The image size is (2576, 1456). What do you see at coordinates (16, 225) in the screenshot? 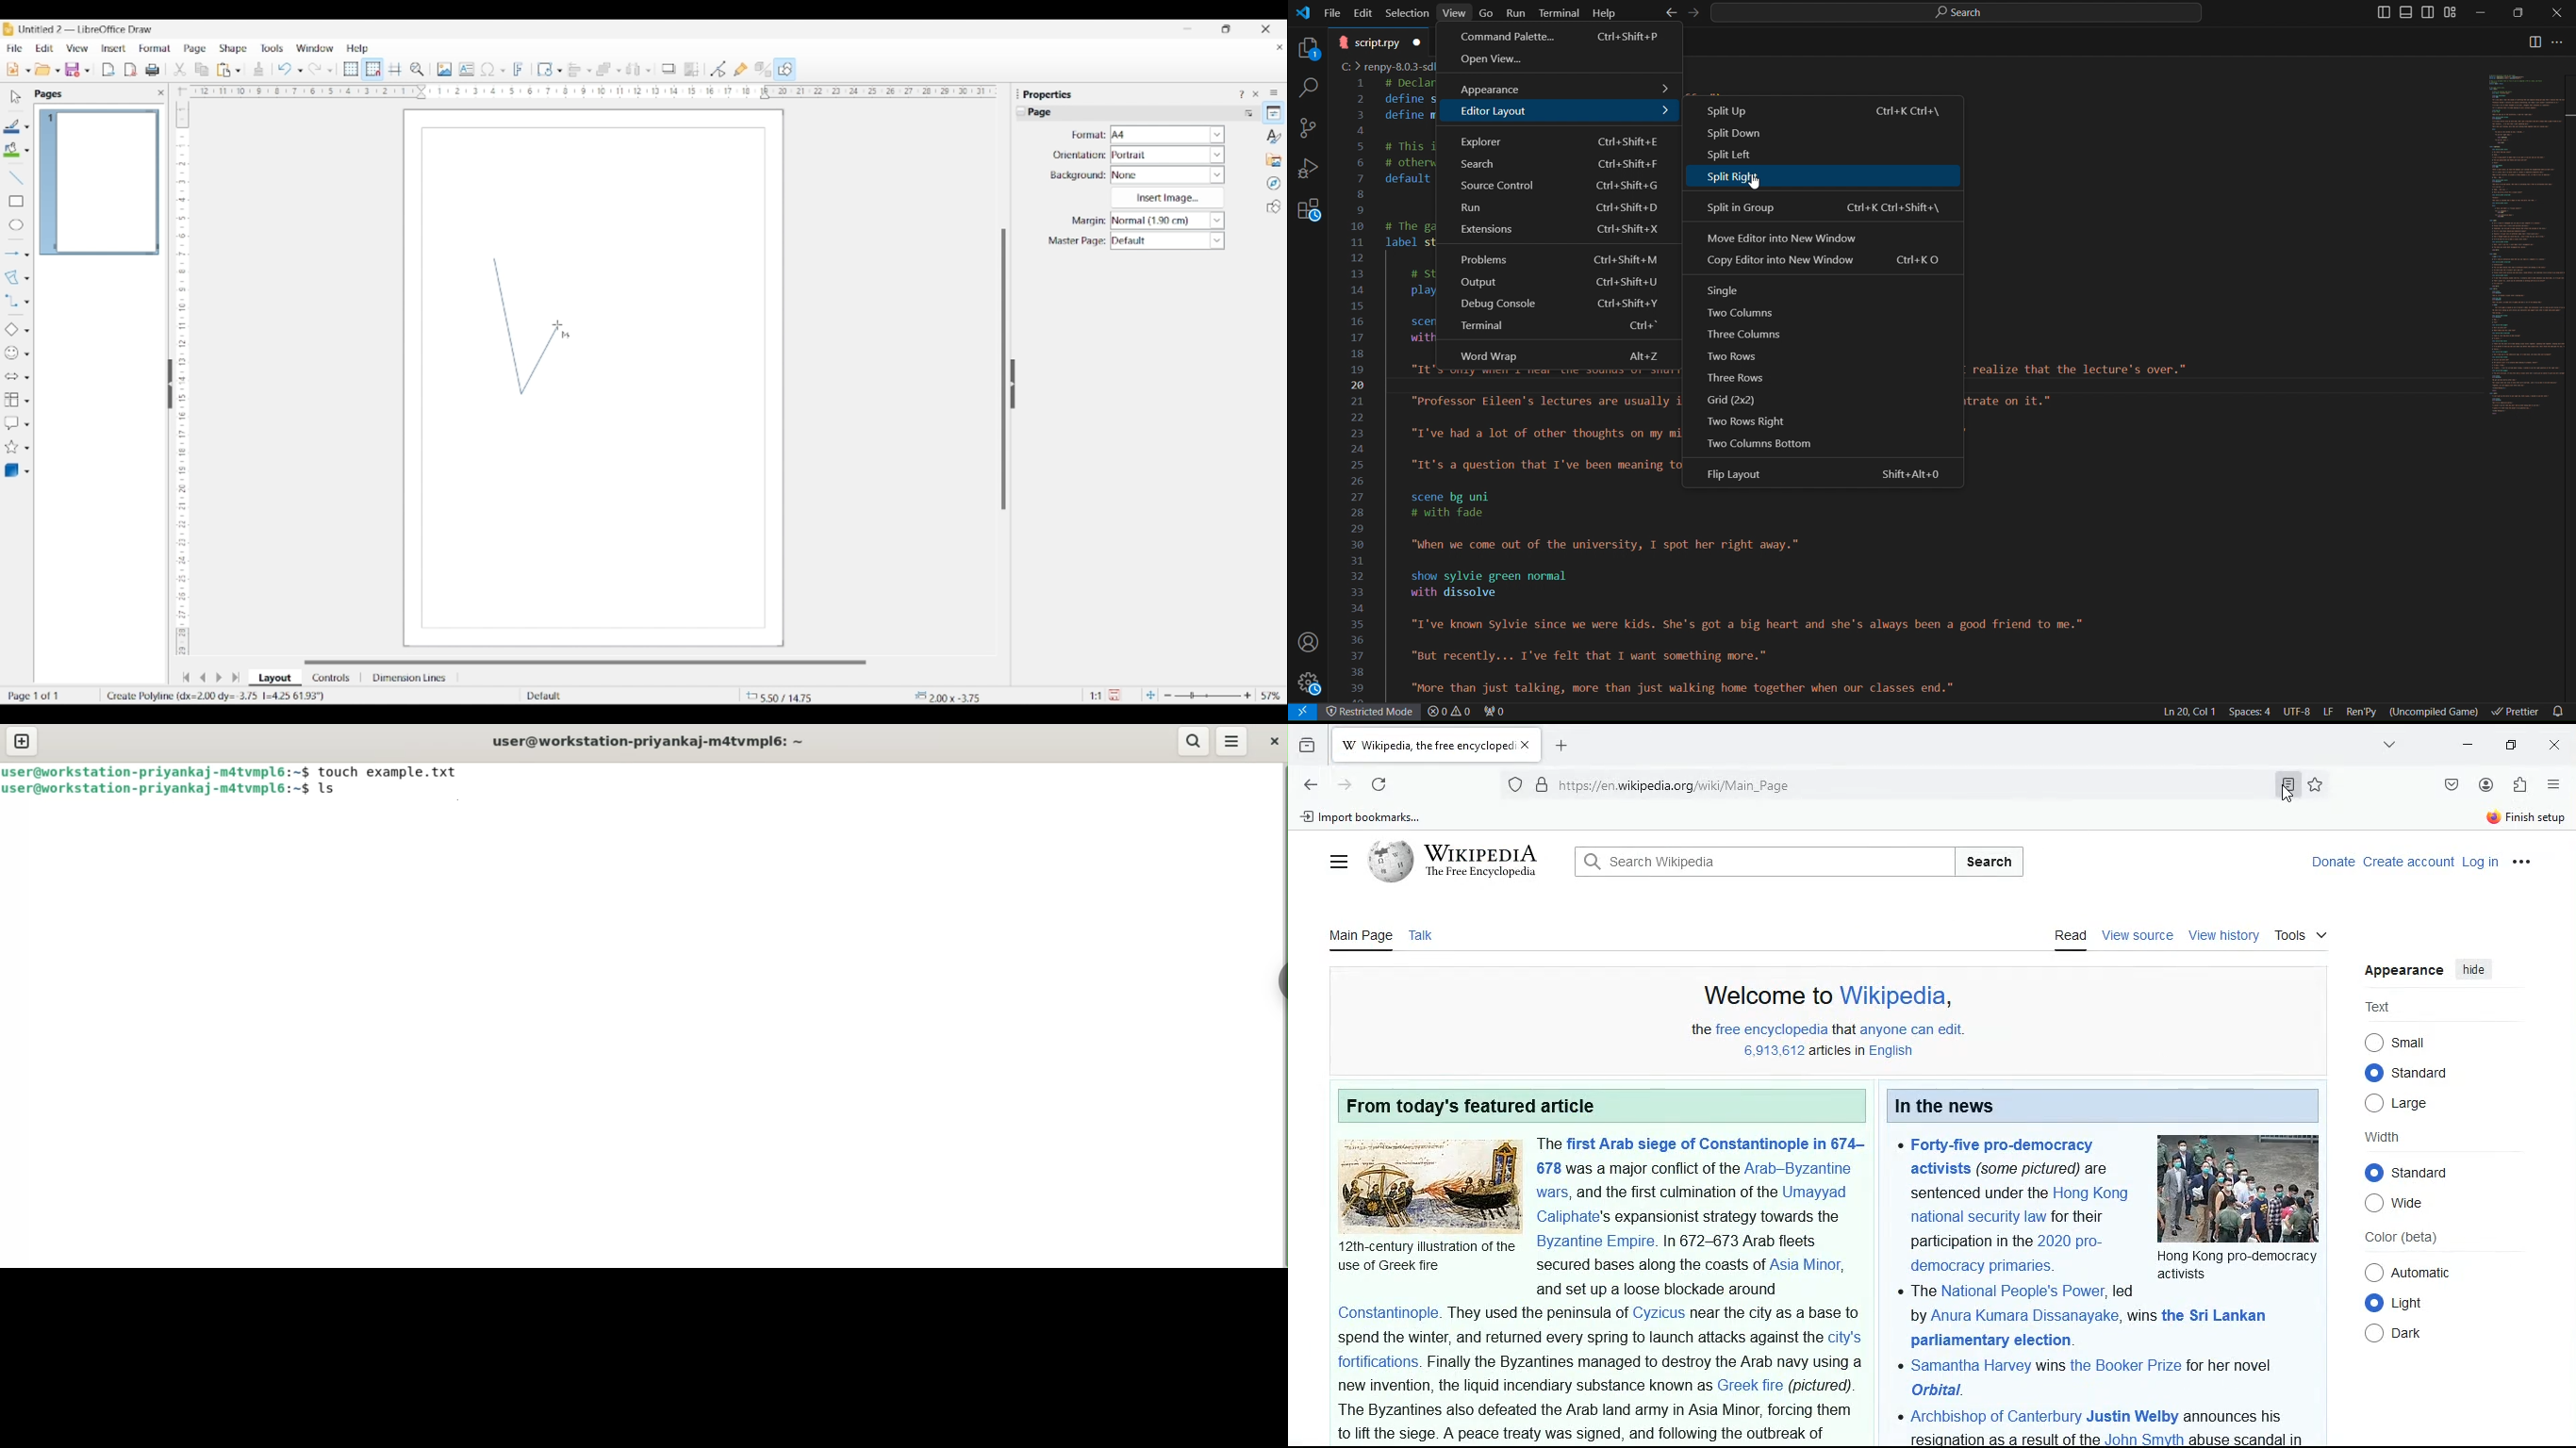
I see `Ellipse` at bounding box center [16, 225].